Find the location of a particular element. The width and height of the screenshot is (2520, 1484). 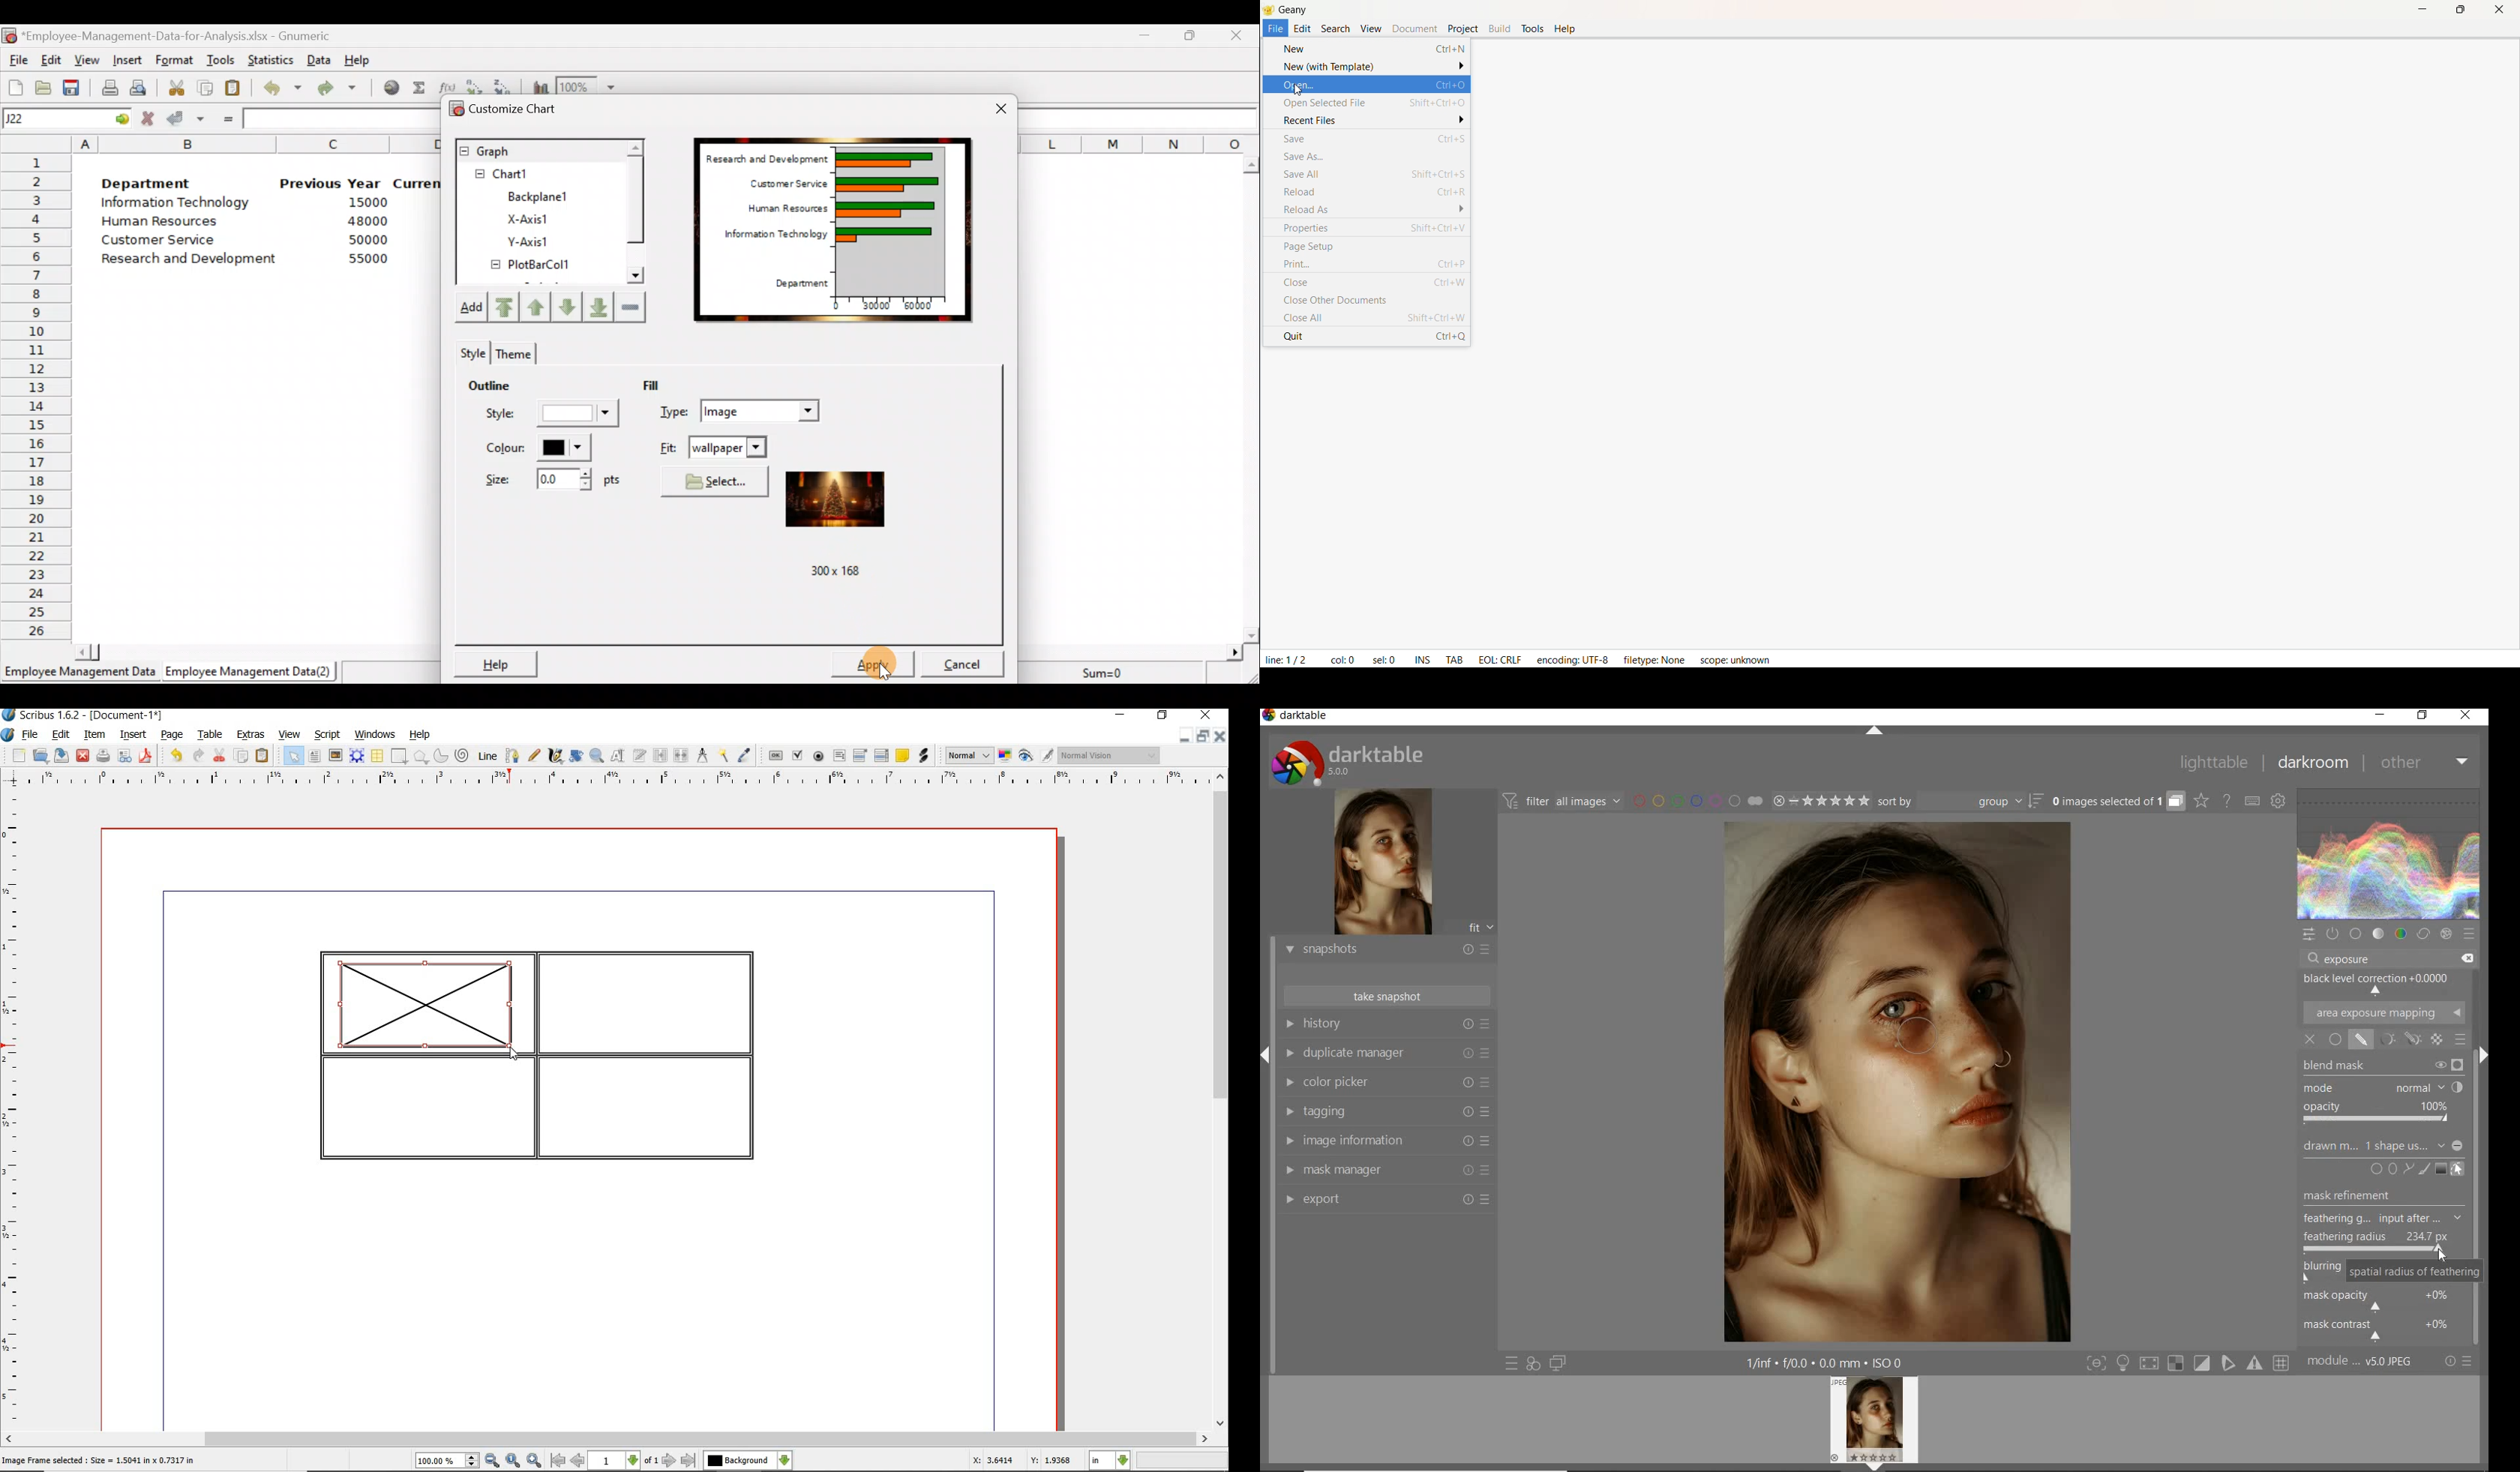

windows is located at coordinates (374, 735).